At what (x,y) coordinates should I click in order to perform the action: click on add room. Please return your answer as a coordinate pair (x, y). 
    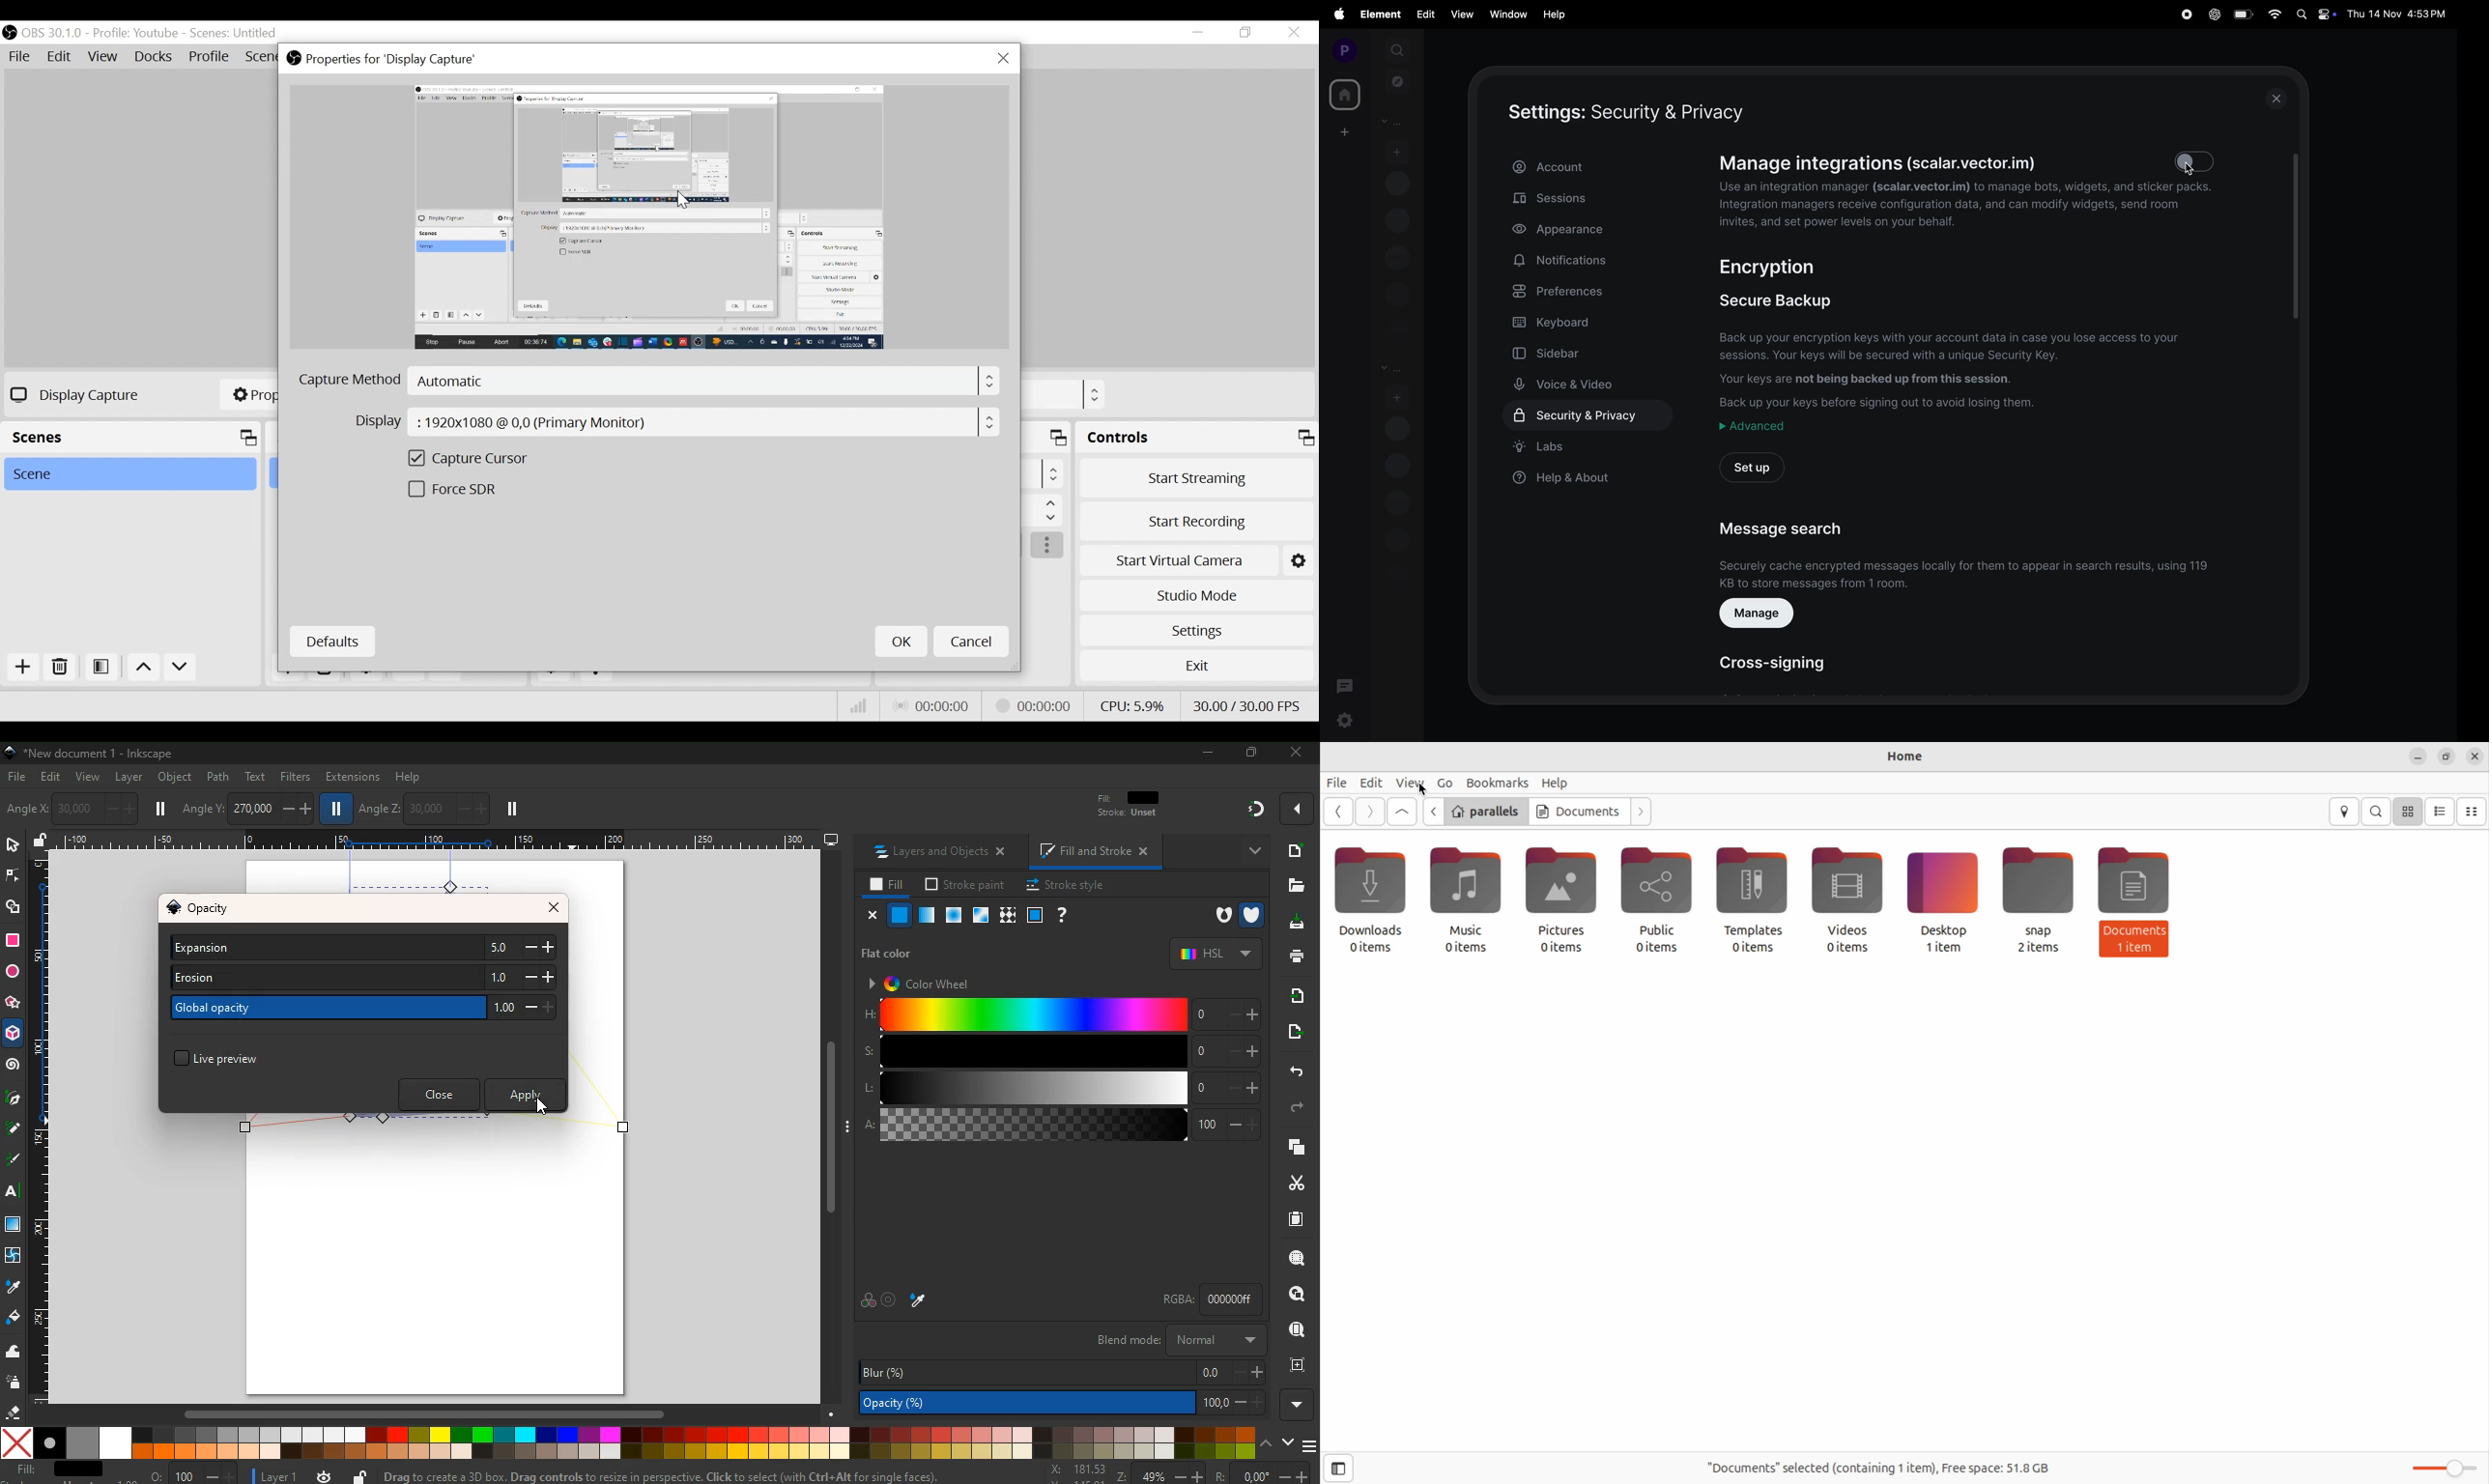
    Looking at the image, I should click on (1399, 397).